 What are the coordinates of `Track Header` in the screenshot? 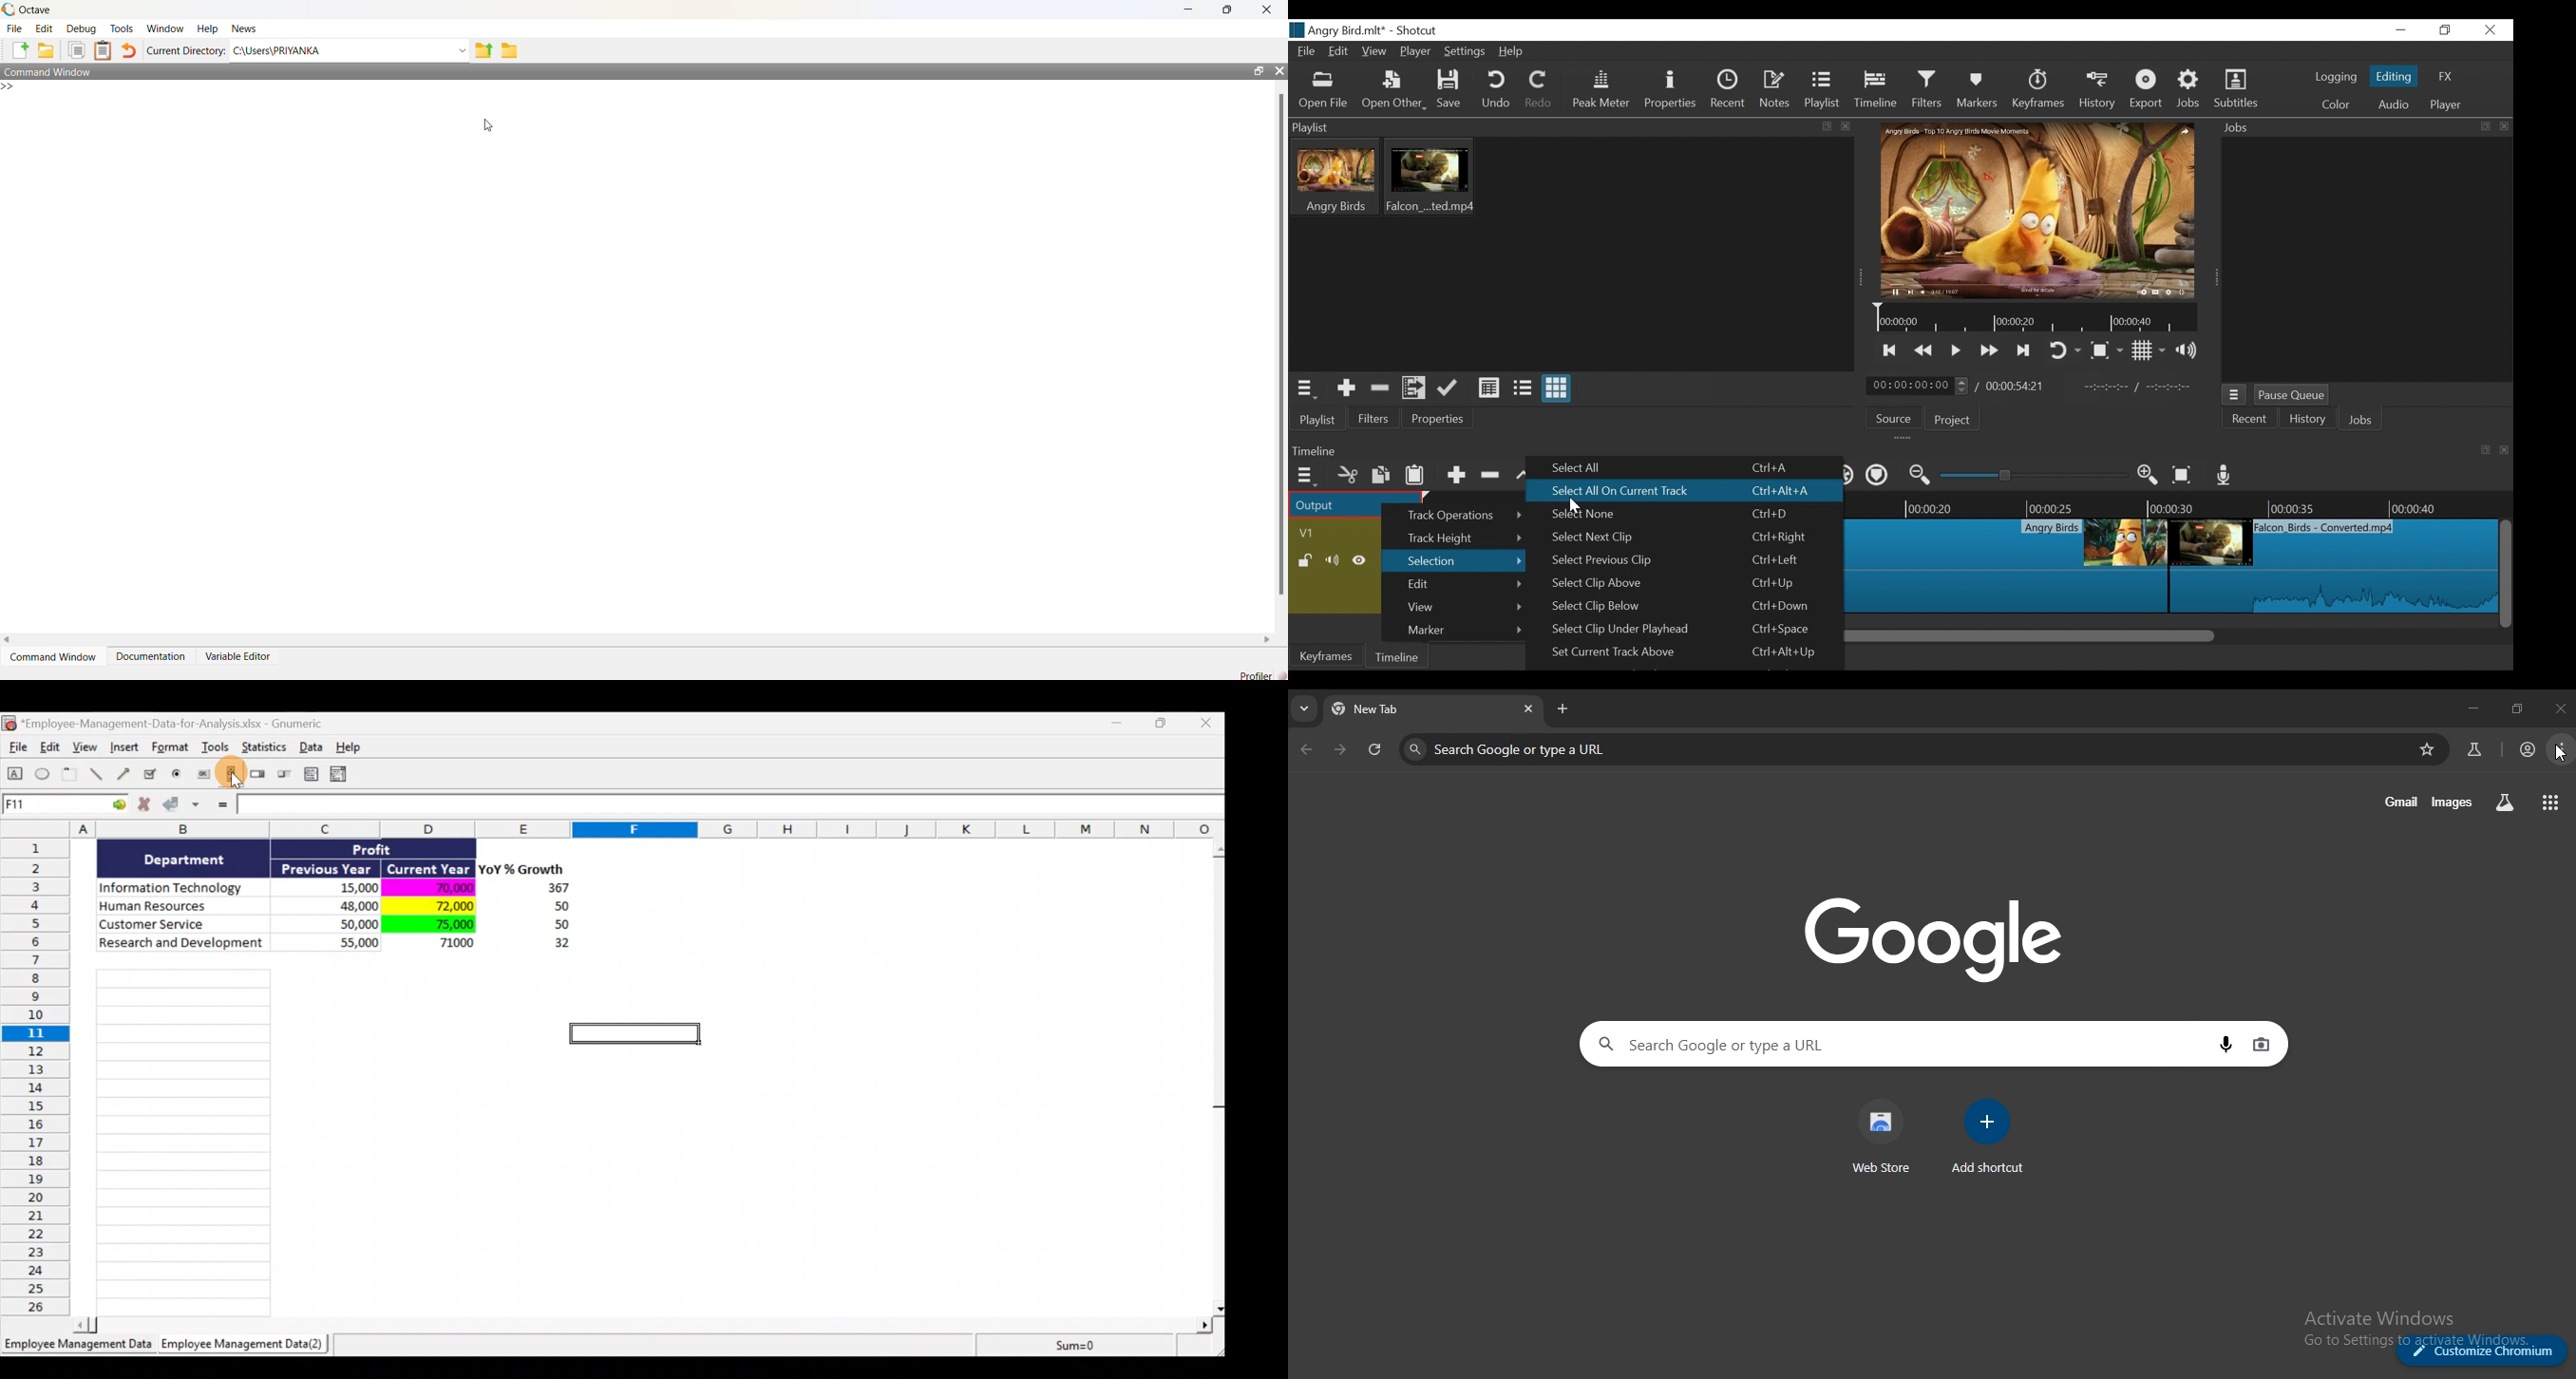 It's located at (1312, 534).